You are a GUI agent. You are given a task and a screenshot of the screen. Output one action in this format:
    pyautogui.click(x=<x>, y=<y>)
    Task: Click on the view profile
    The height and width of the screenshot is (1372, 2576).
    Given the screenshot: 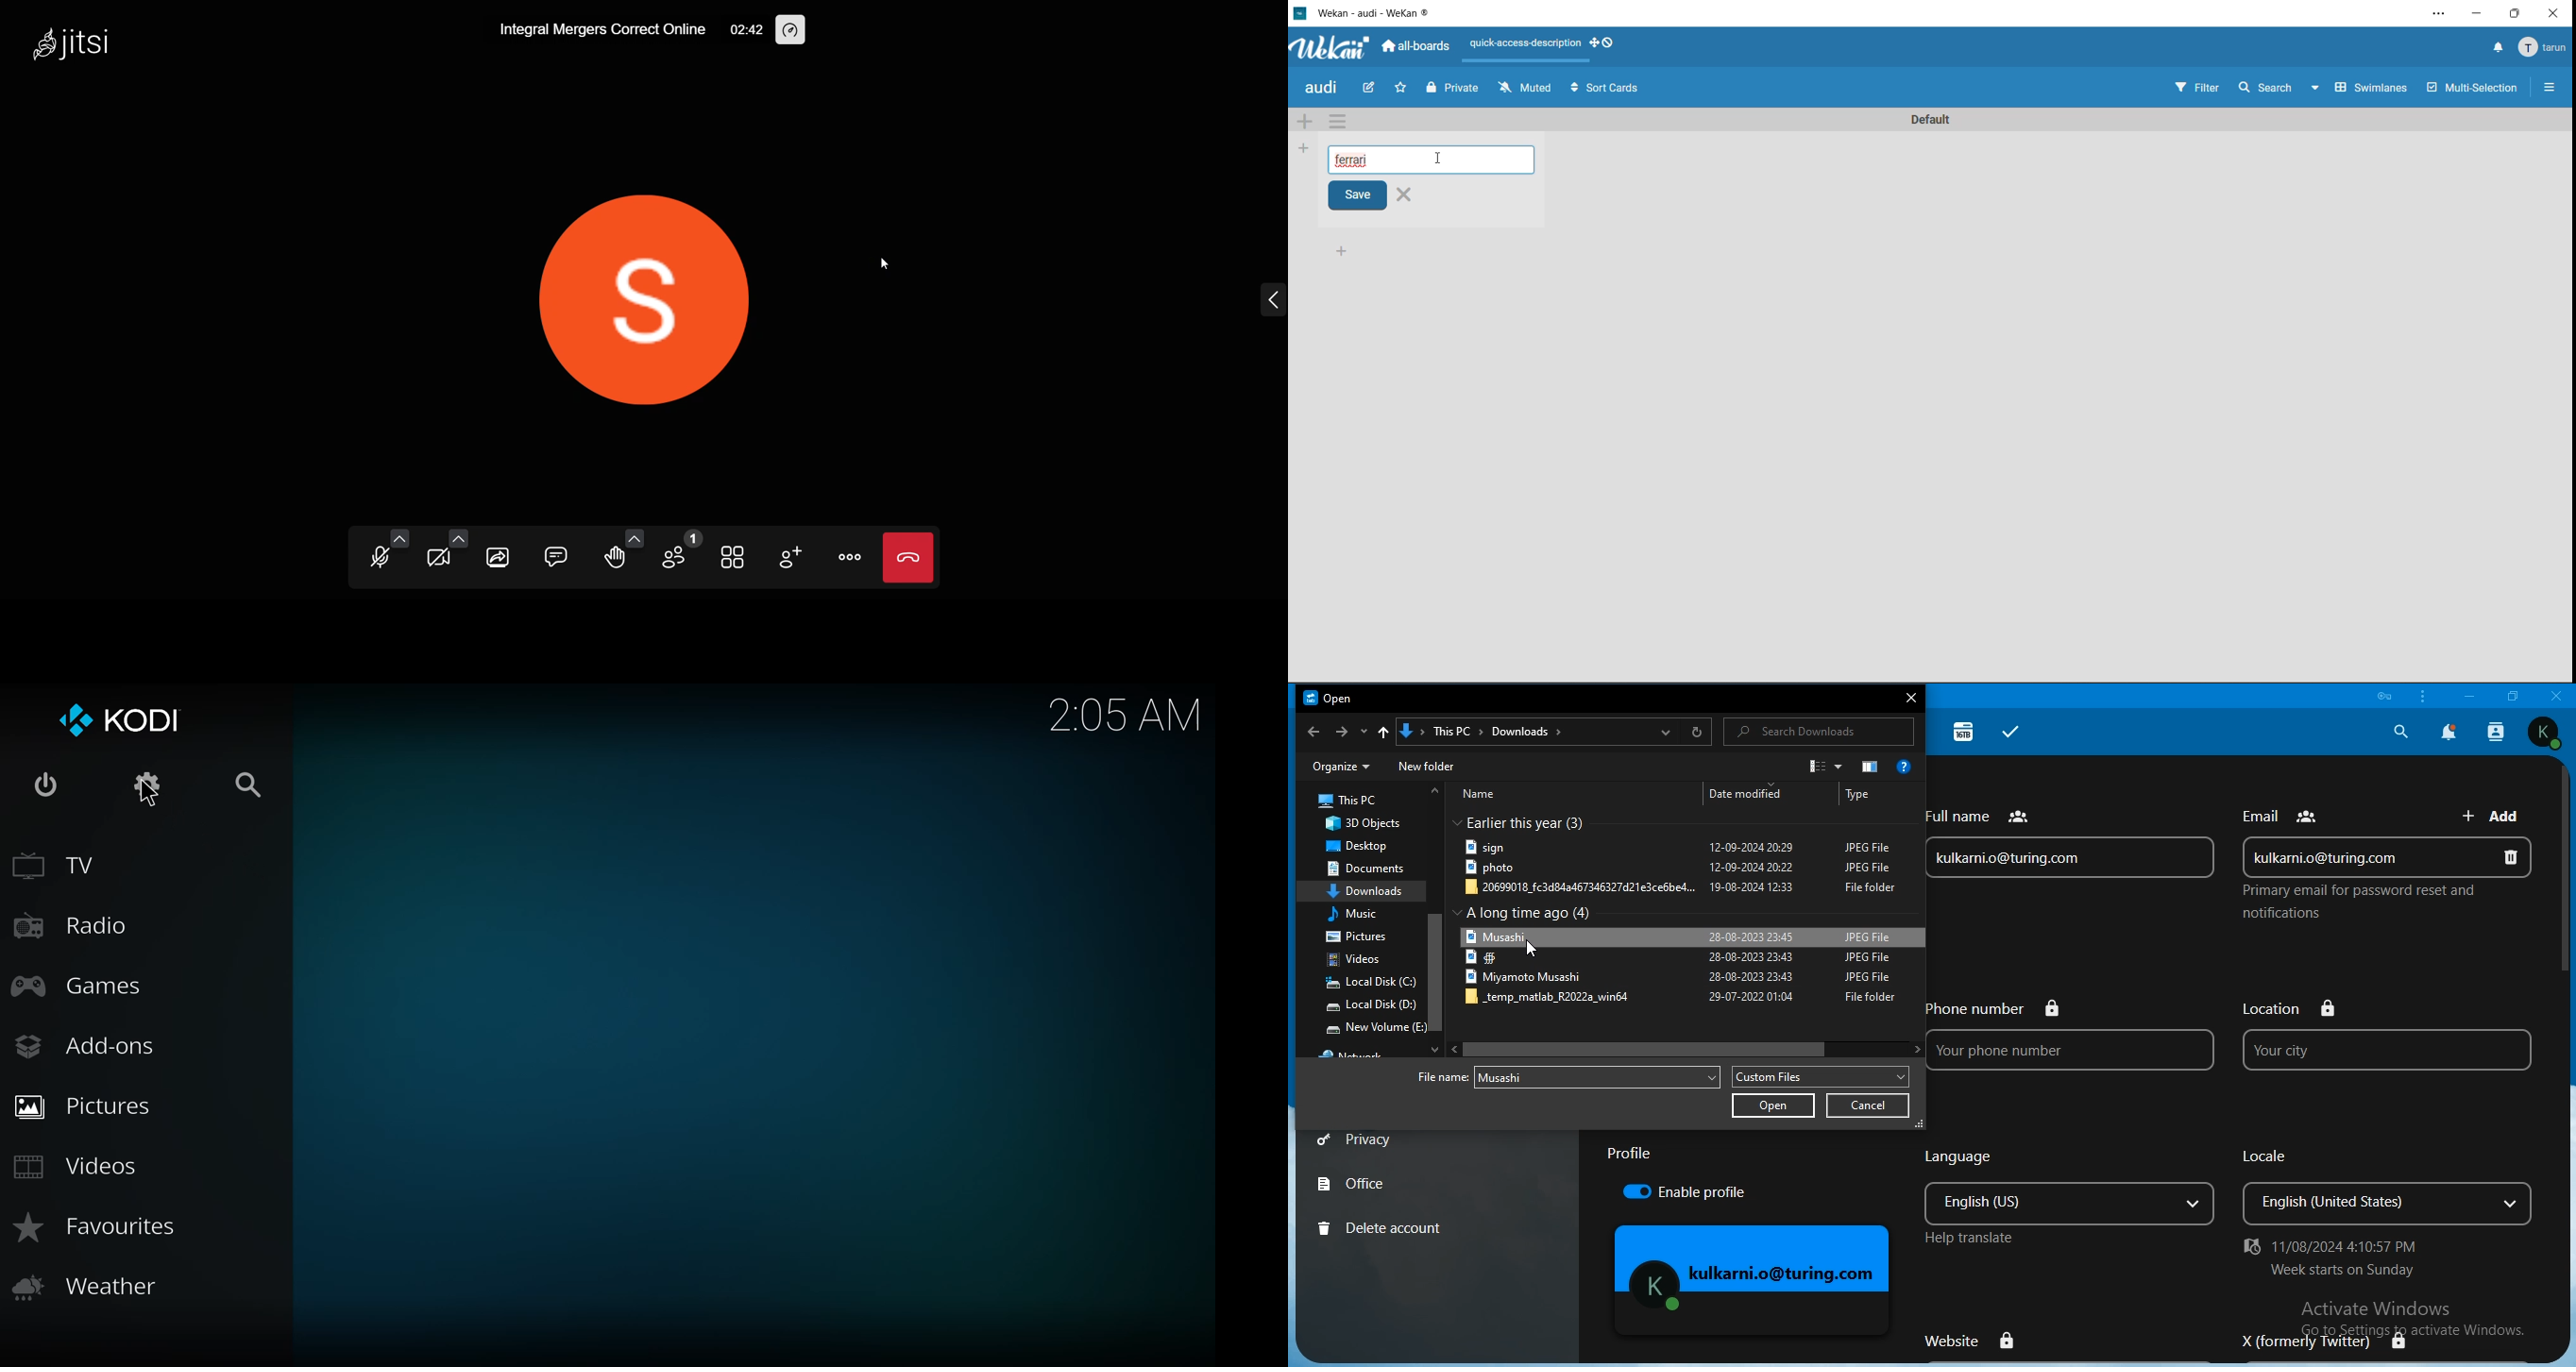 What is the action you would take?
    pyautogui.click(x=2545, y=733)
    